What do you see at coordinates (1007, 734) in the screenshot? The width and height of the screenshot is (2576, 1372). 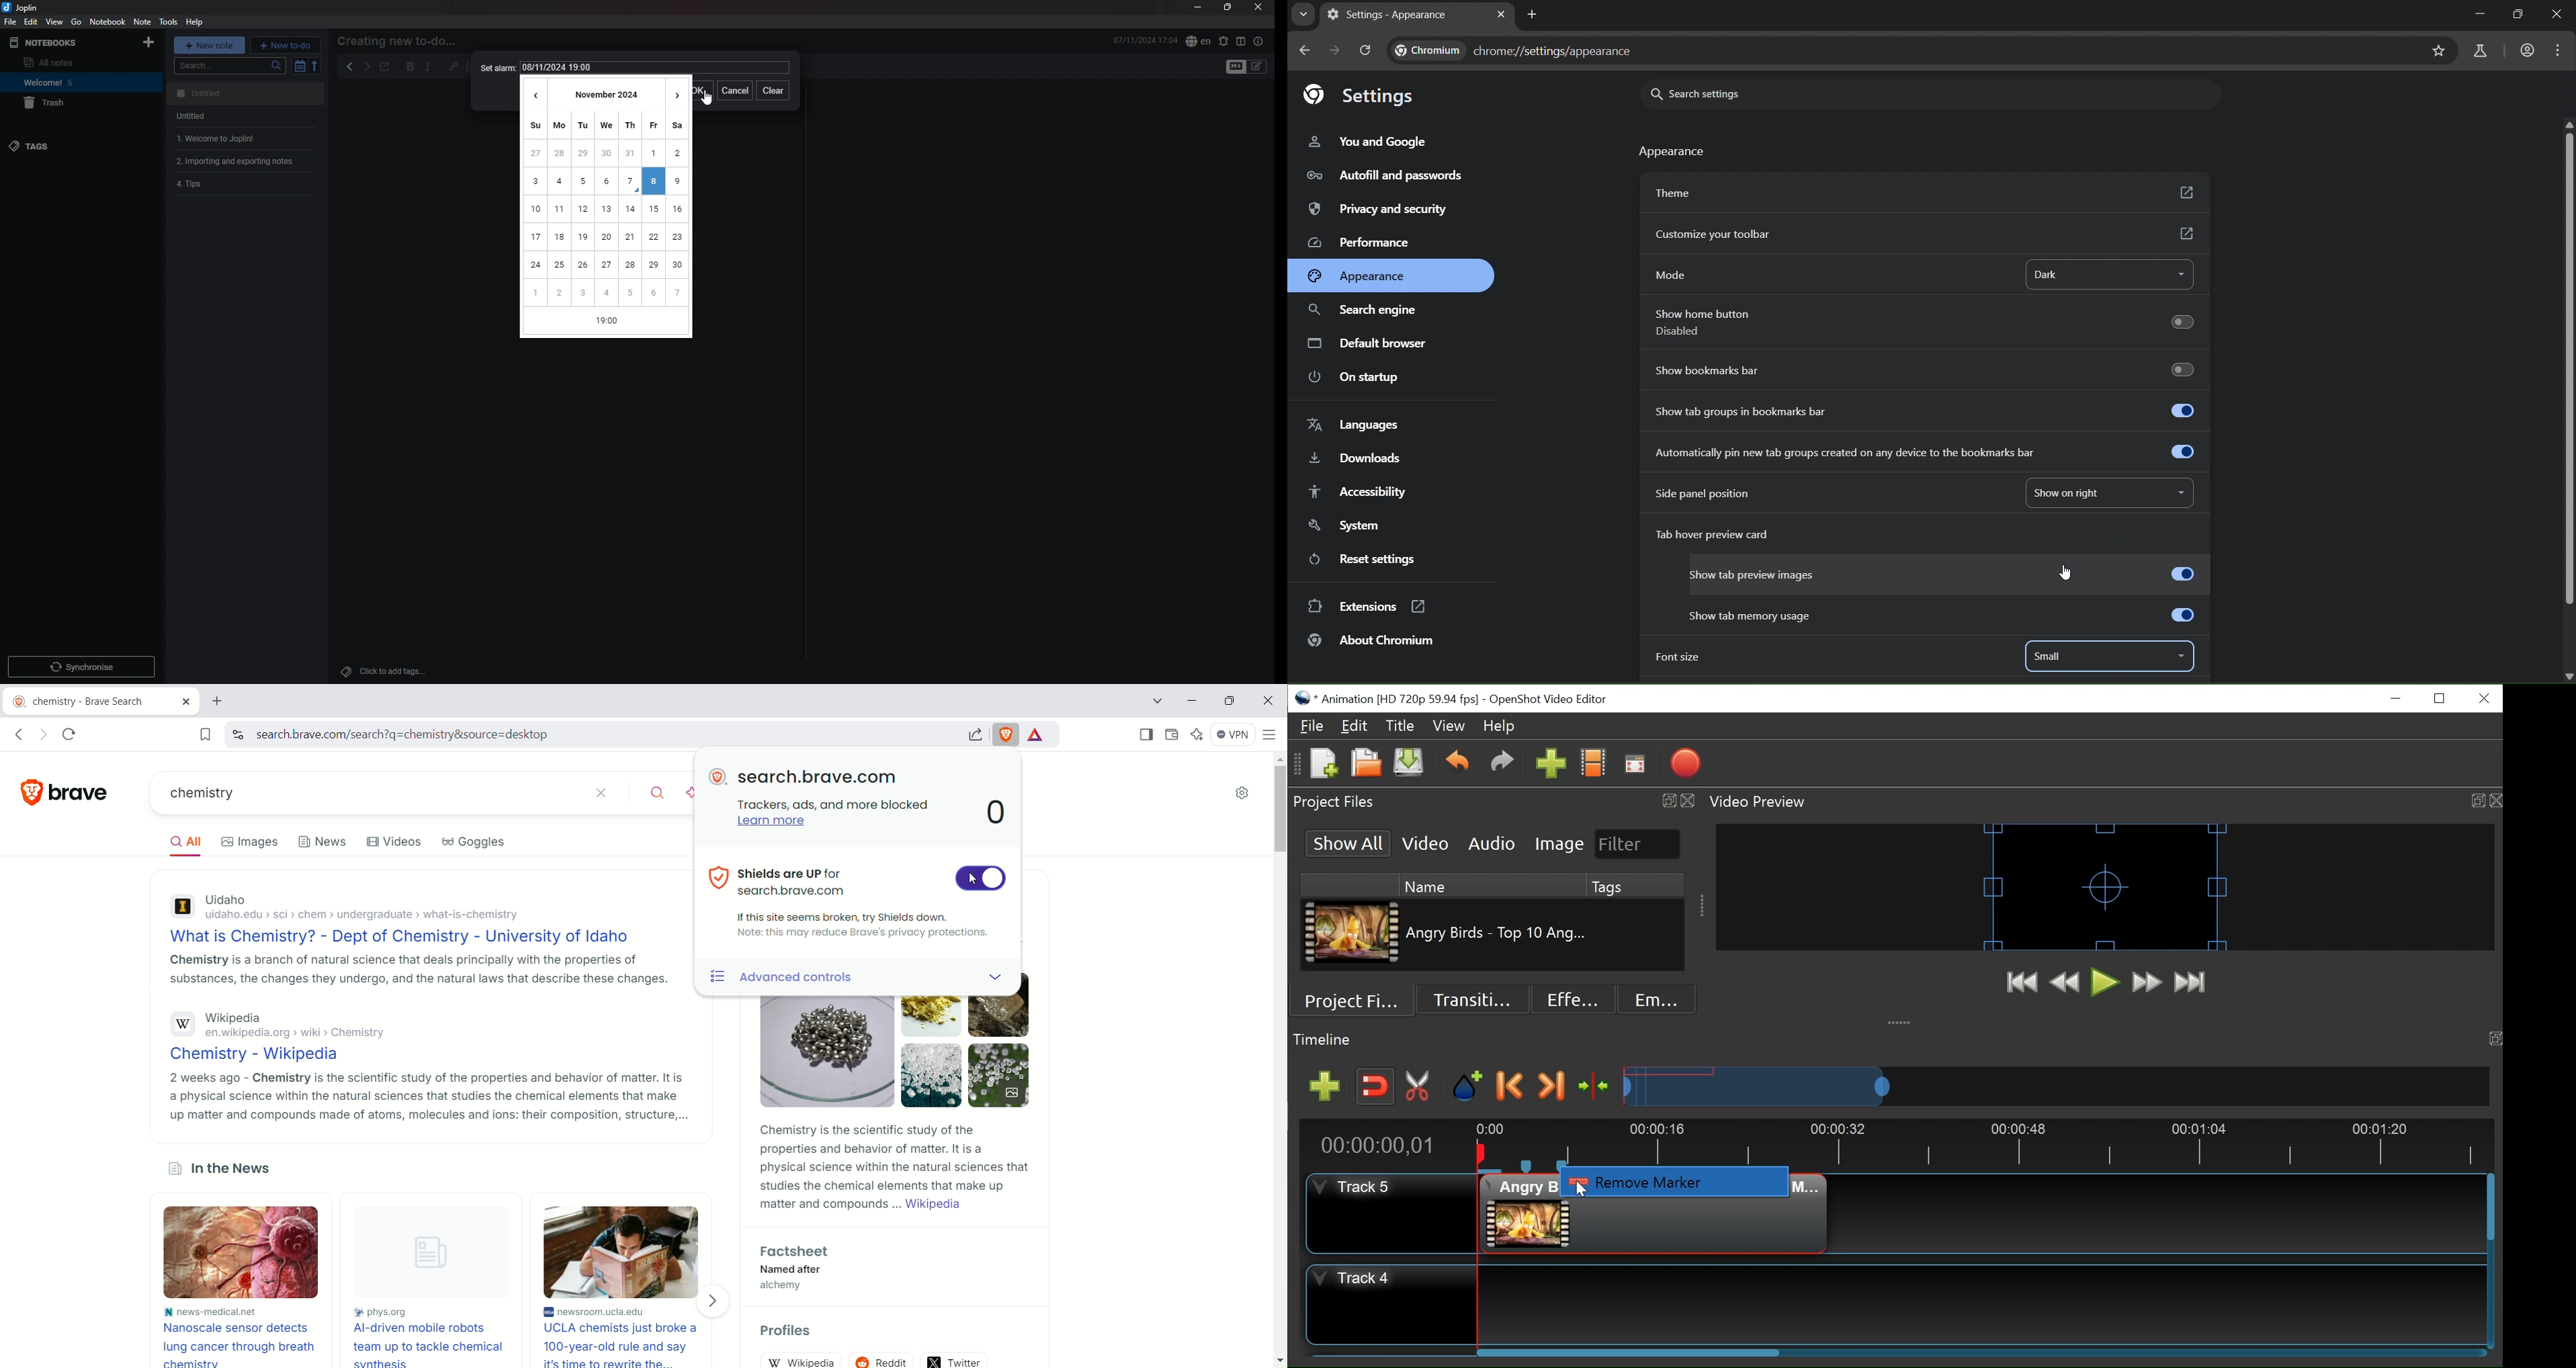 I see `Brave shield` at bounding box center [1007, 734].